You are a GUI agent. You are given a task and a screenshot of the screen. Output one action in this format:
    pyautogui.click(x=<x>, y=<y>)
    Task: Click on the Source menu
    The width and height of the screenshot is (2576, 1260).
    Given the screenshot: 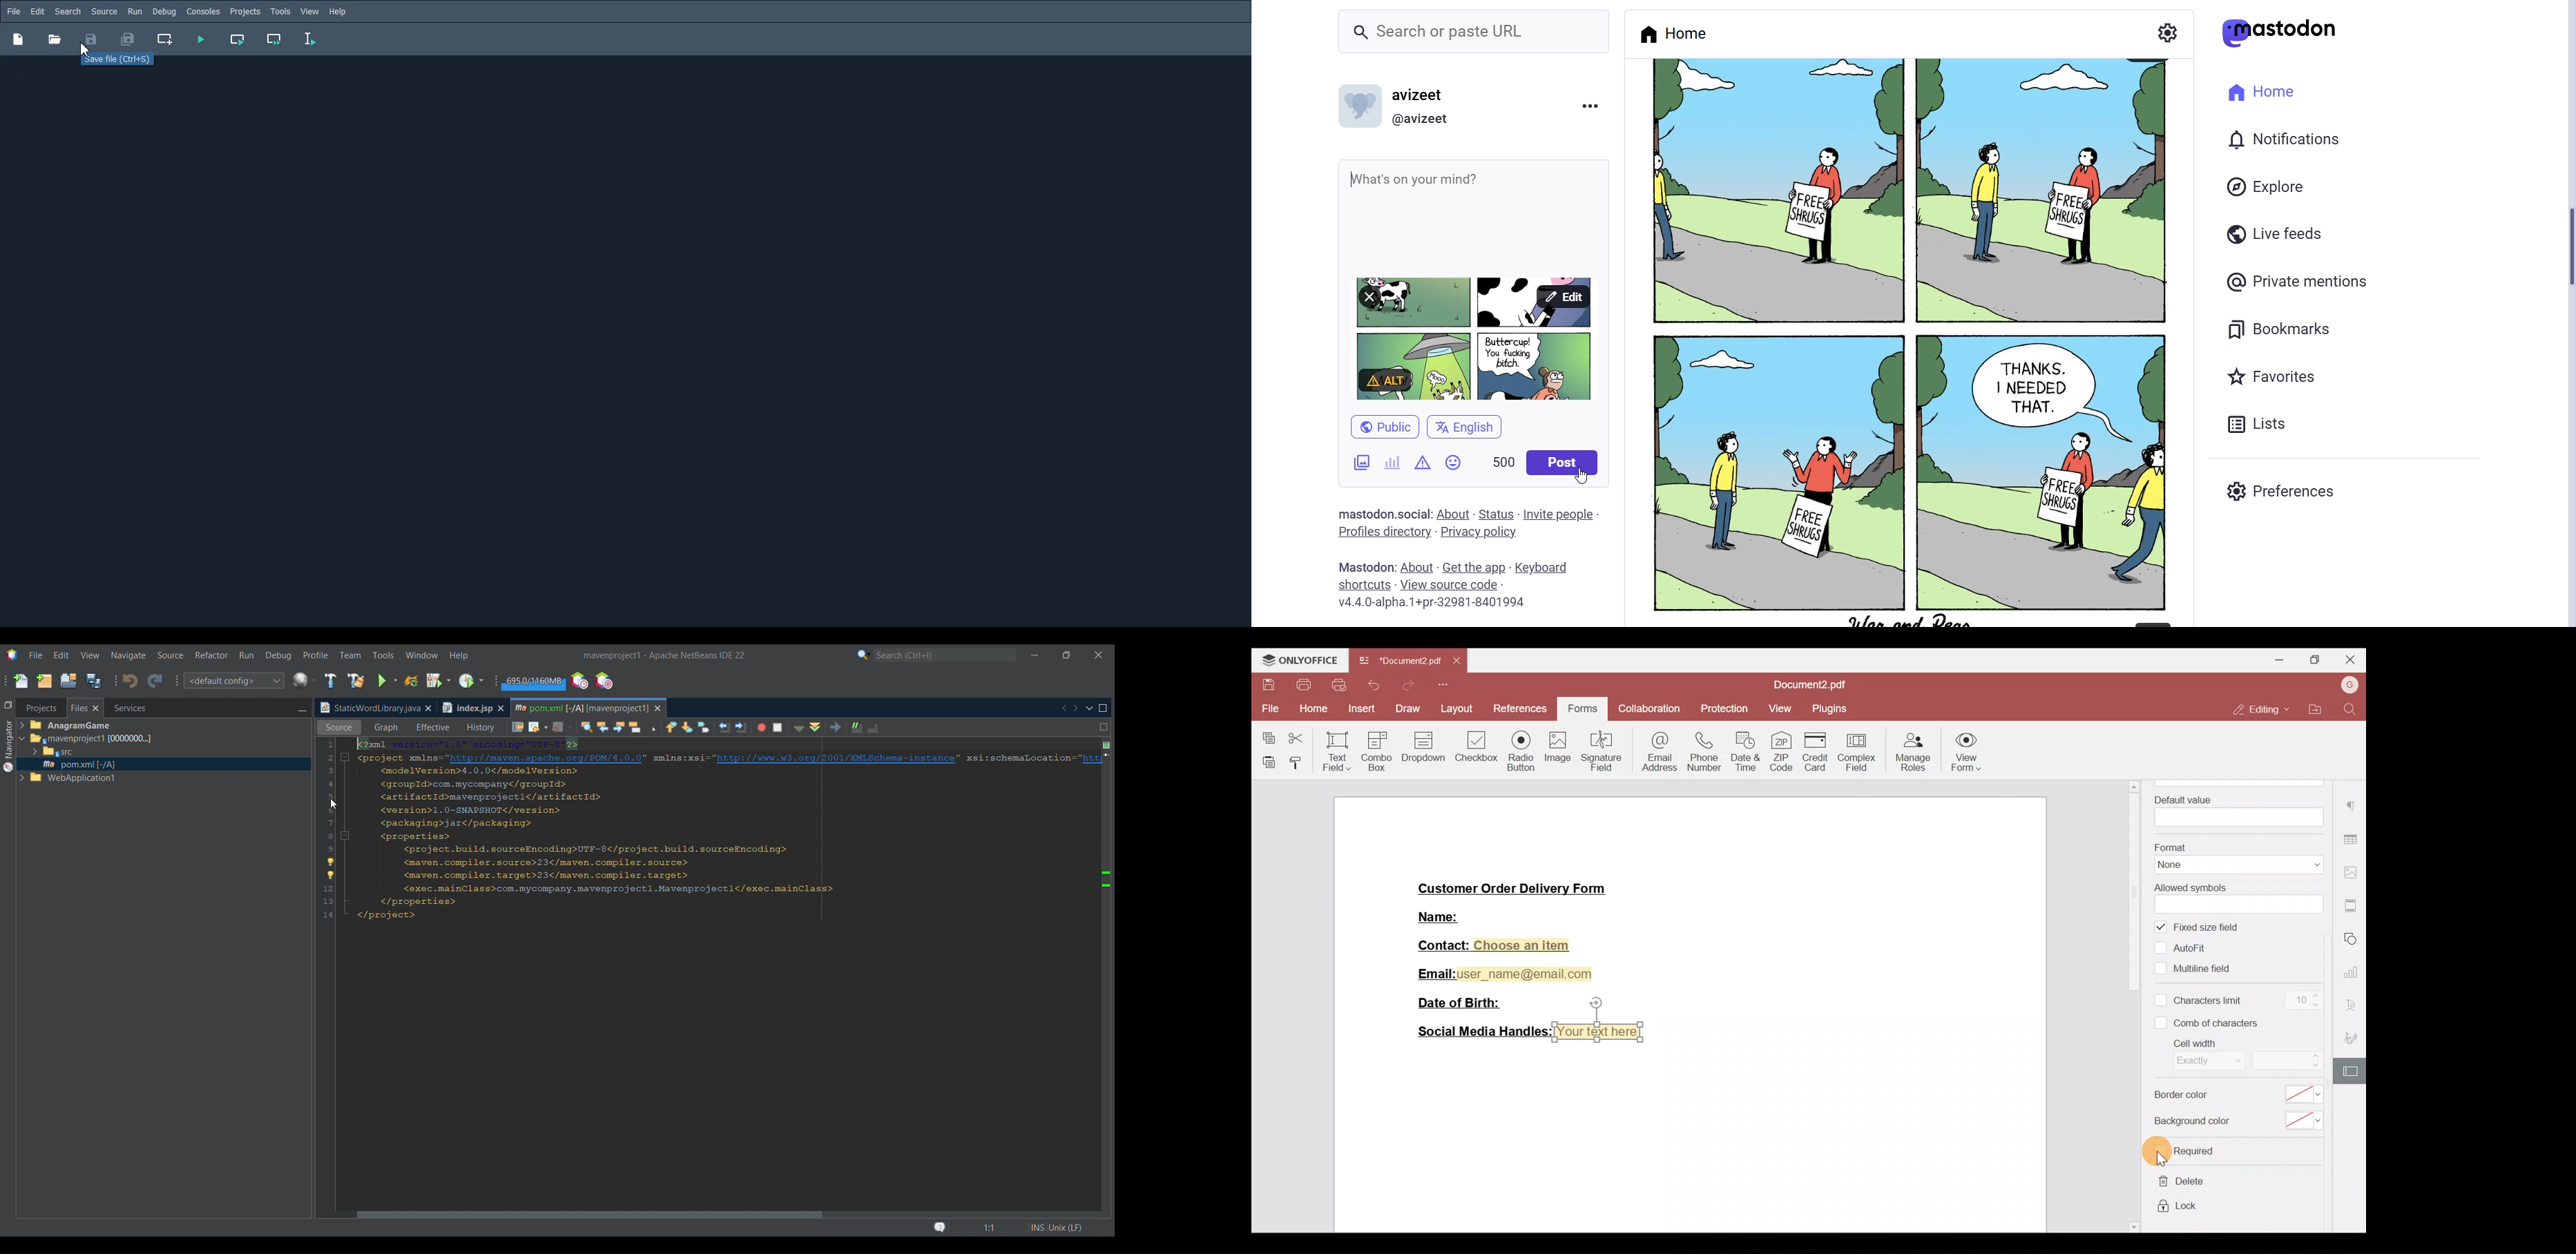 What is the action you would take?
    pyautogui.click(x=171, y=655)
    